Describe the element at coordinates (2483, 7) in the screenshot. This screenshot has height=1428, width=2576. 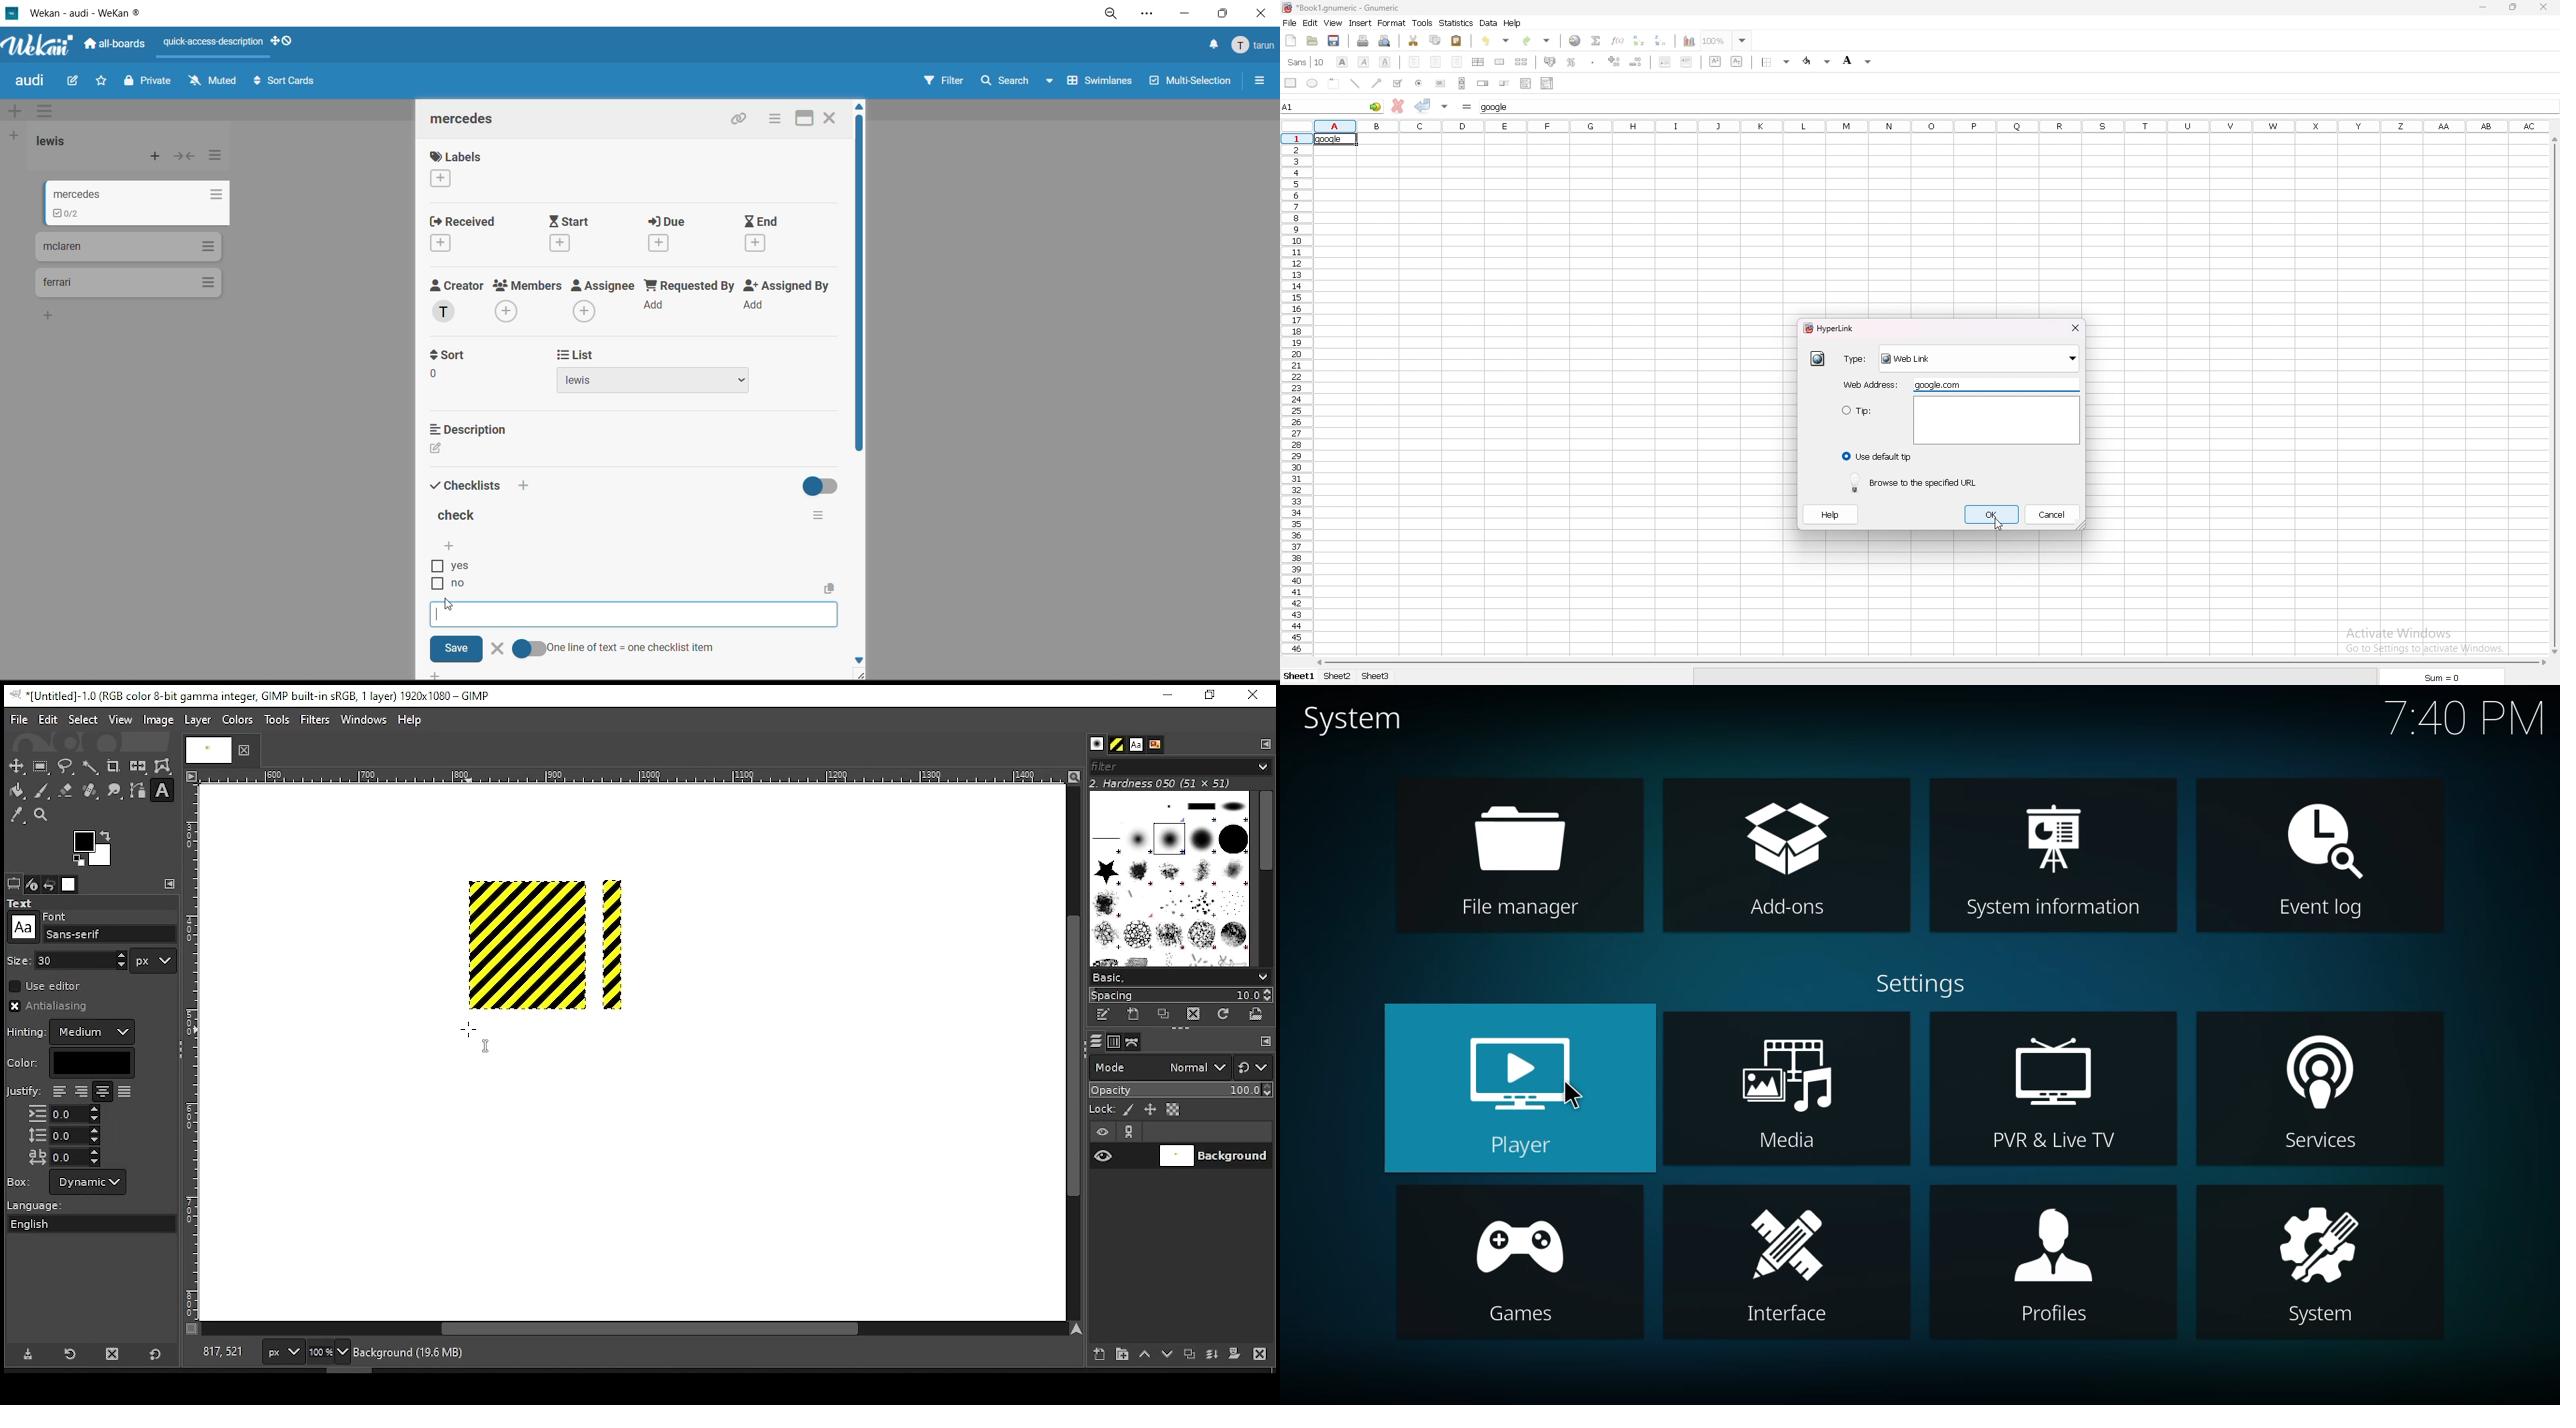
I see `minimize` at that location.